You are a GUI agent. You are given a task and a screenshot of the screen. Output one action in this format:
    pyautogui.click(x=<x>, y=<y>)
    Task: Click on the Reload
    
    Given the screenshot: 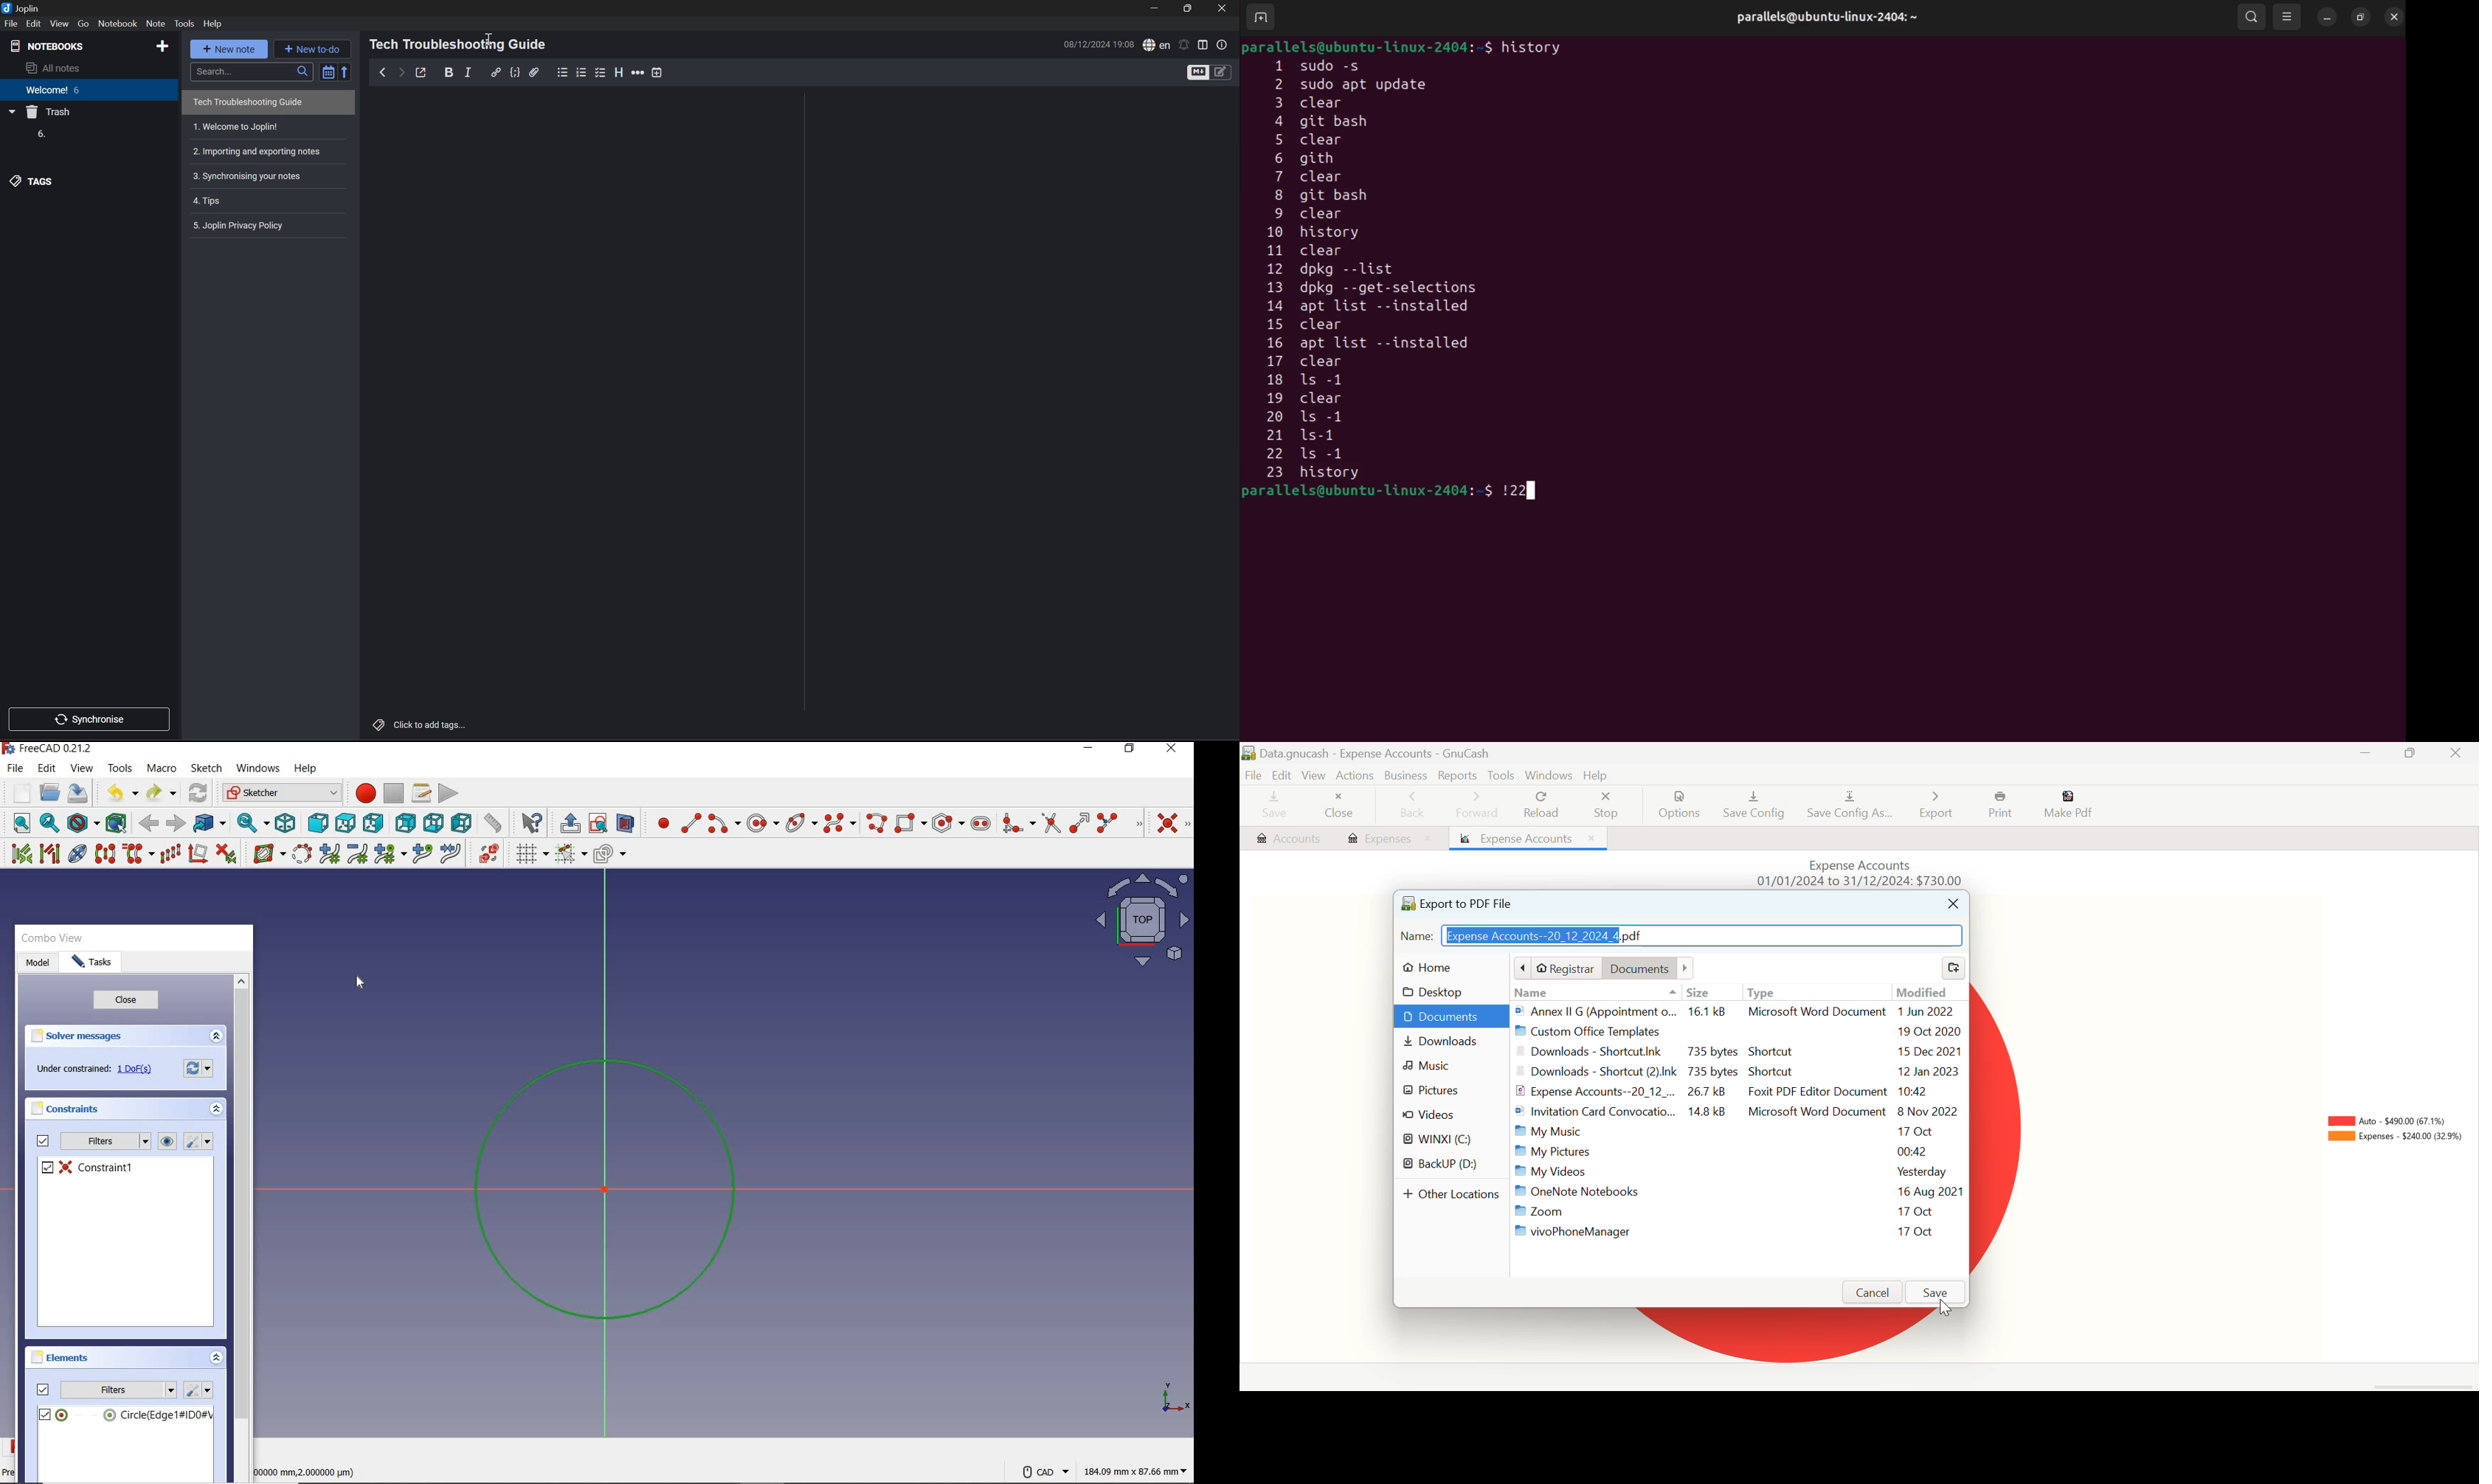 What is the action you would take?
    pyautogui.click(x=1543, y=805)
    